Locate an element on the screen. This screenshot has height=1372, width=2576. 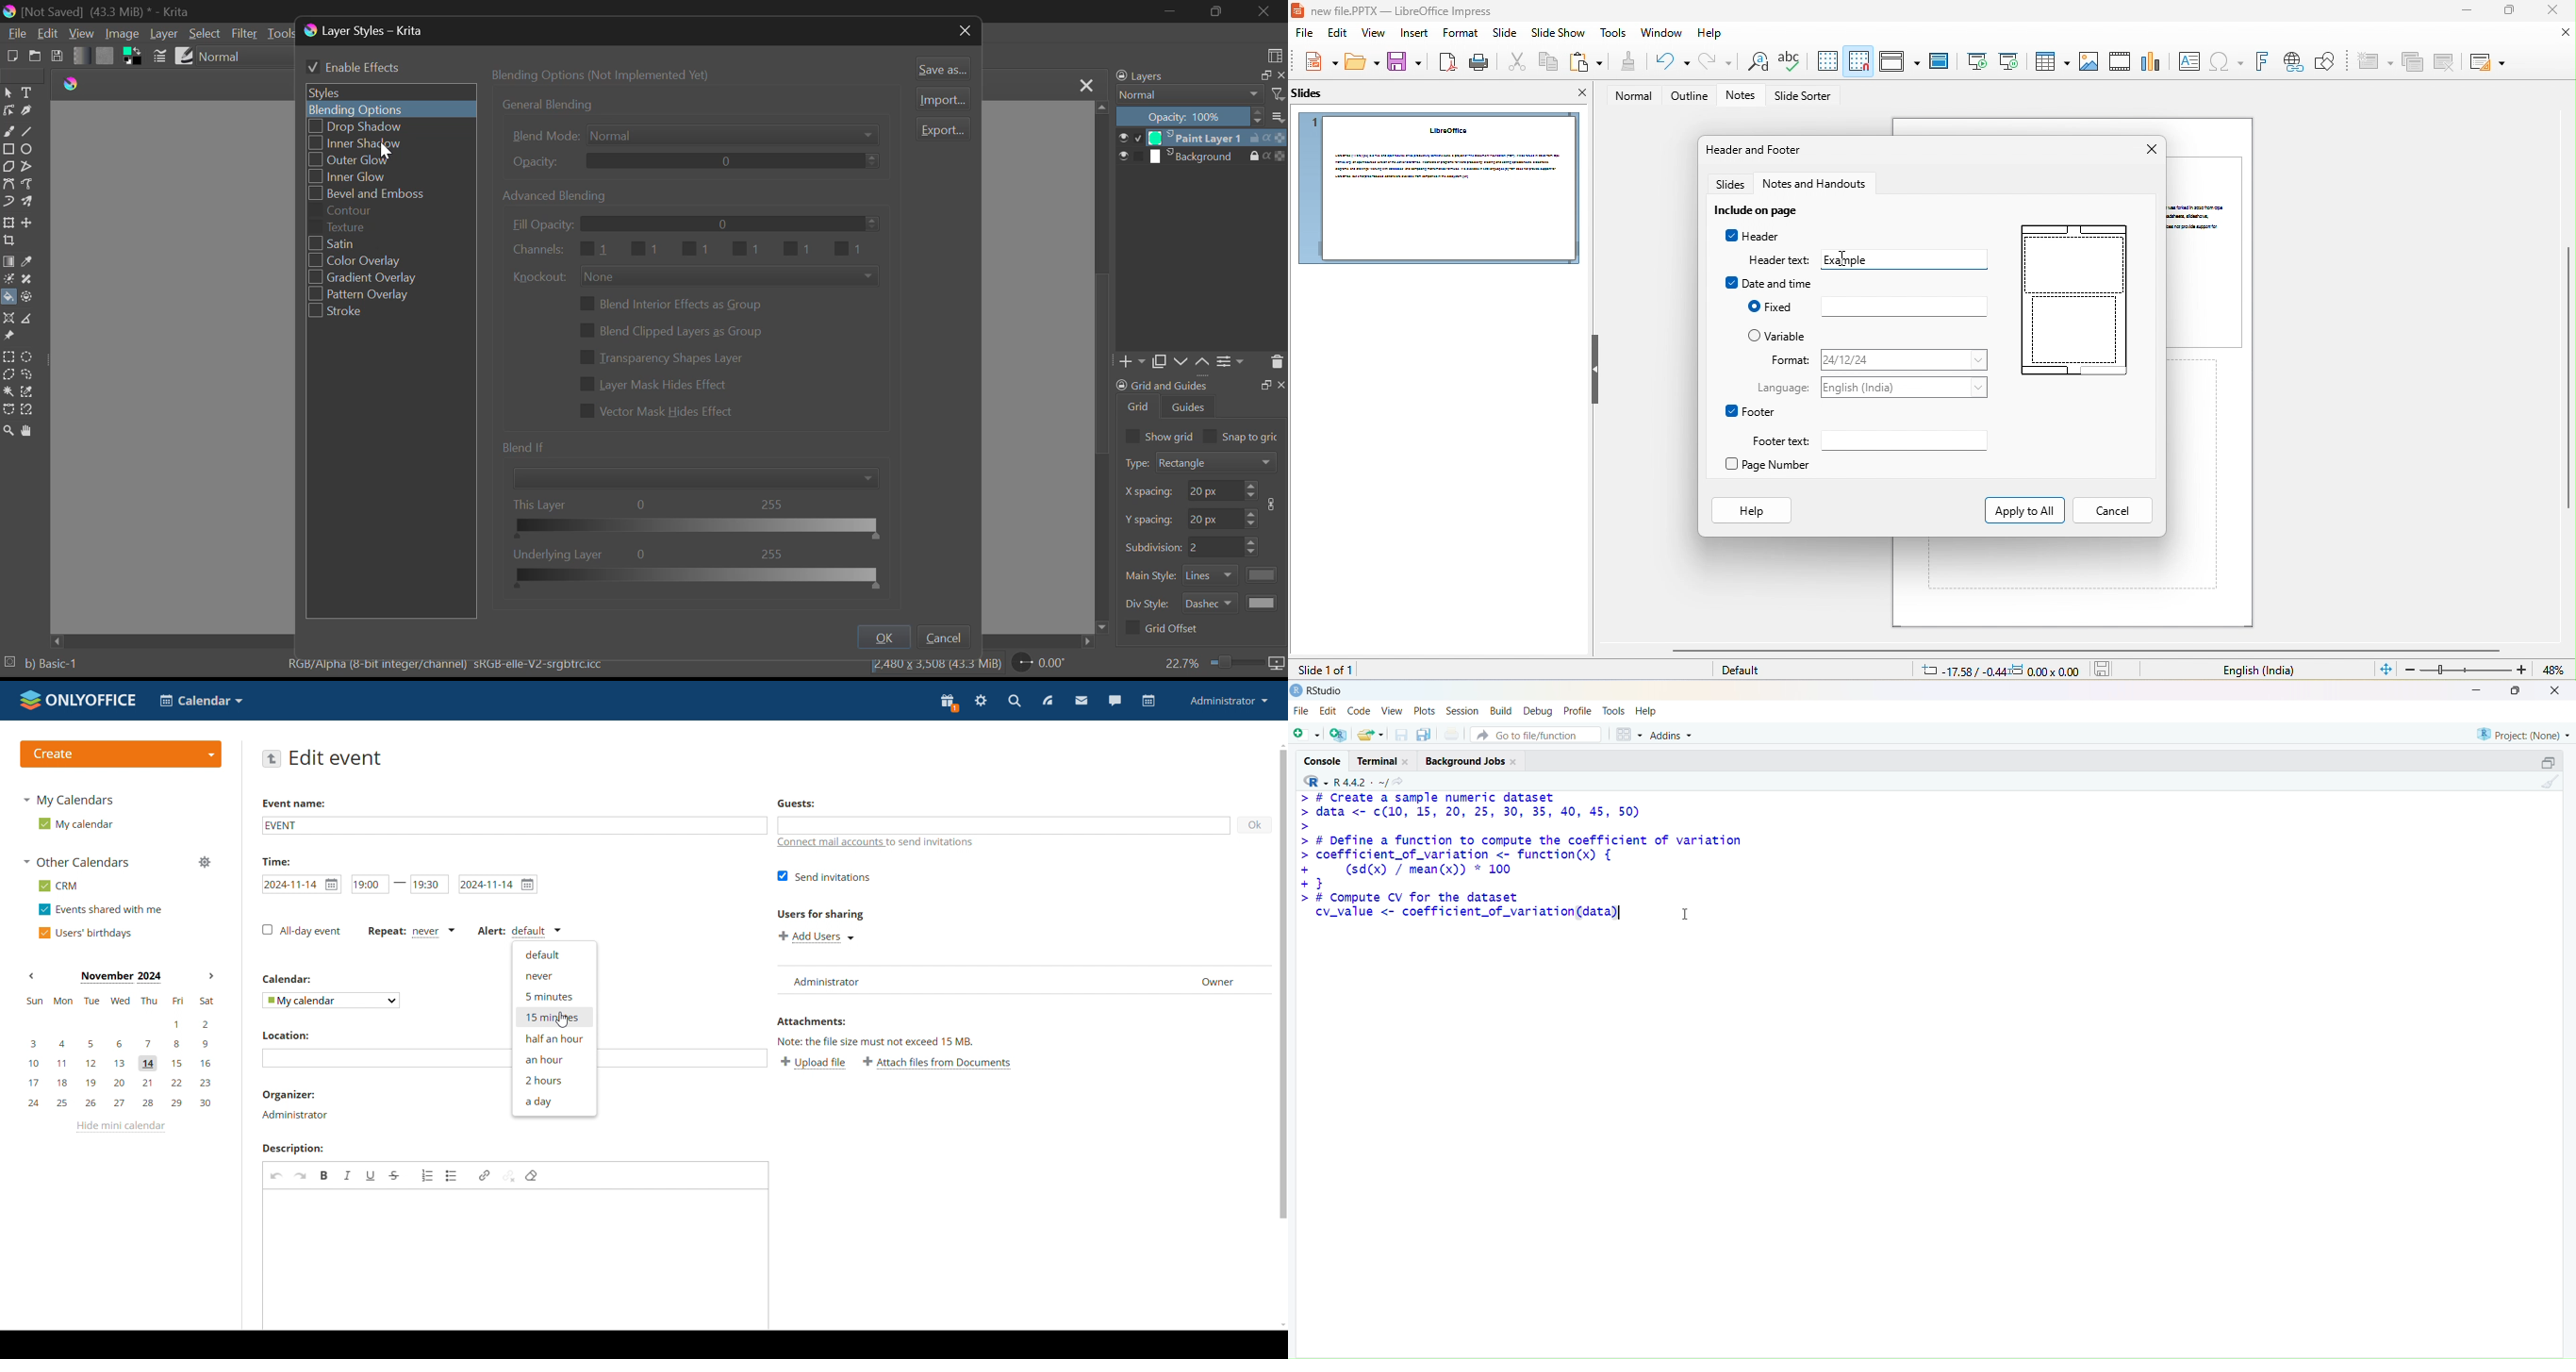
open is located at coordinates (1363, 63).